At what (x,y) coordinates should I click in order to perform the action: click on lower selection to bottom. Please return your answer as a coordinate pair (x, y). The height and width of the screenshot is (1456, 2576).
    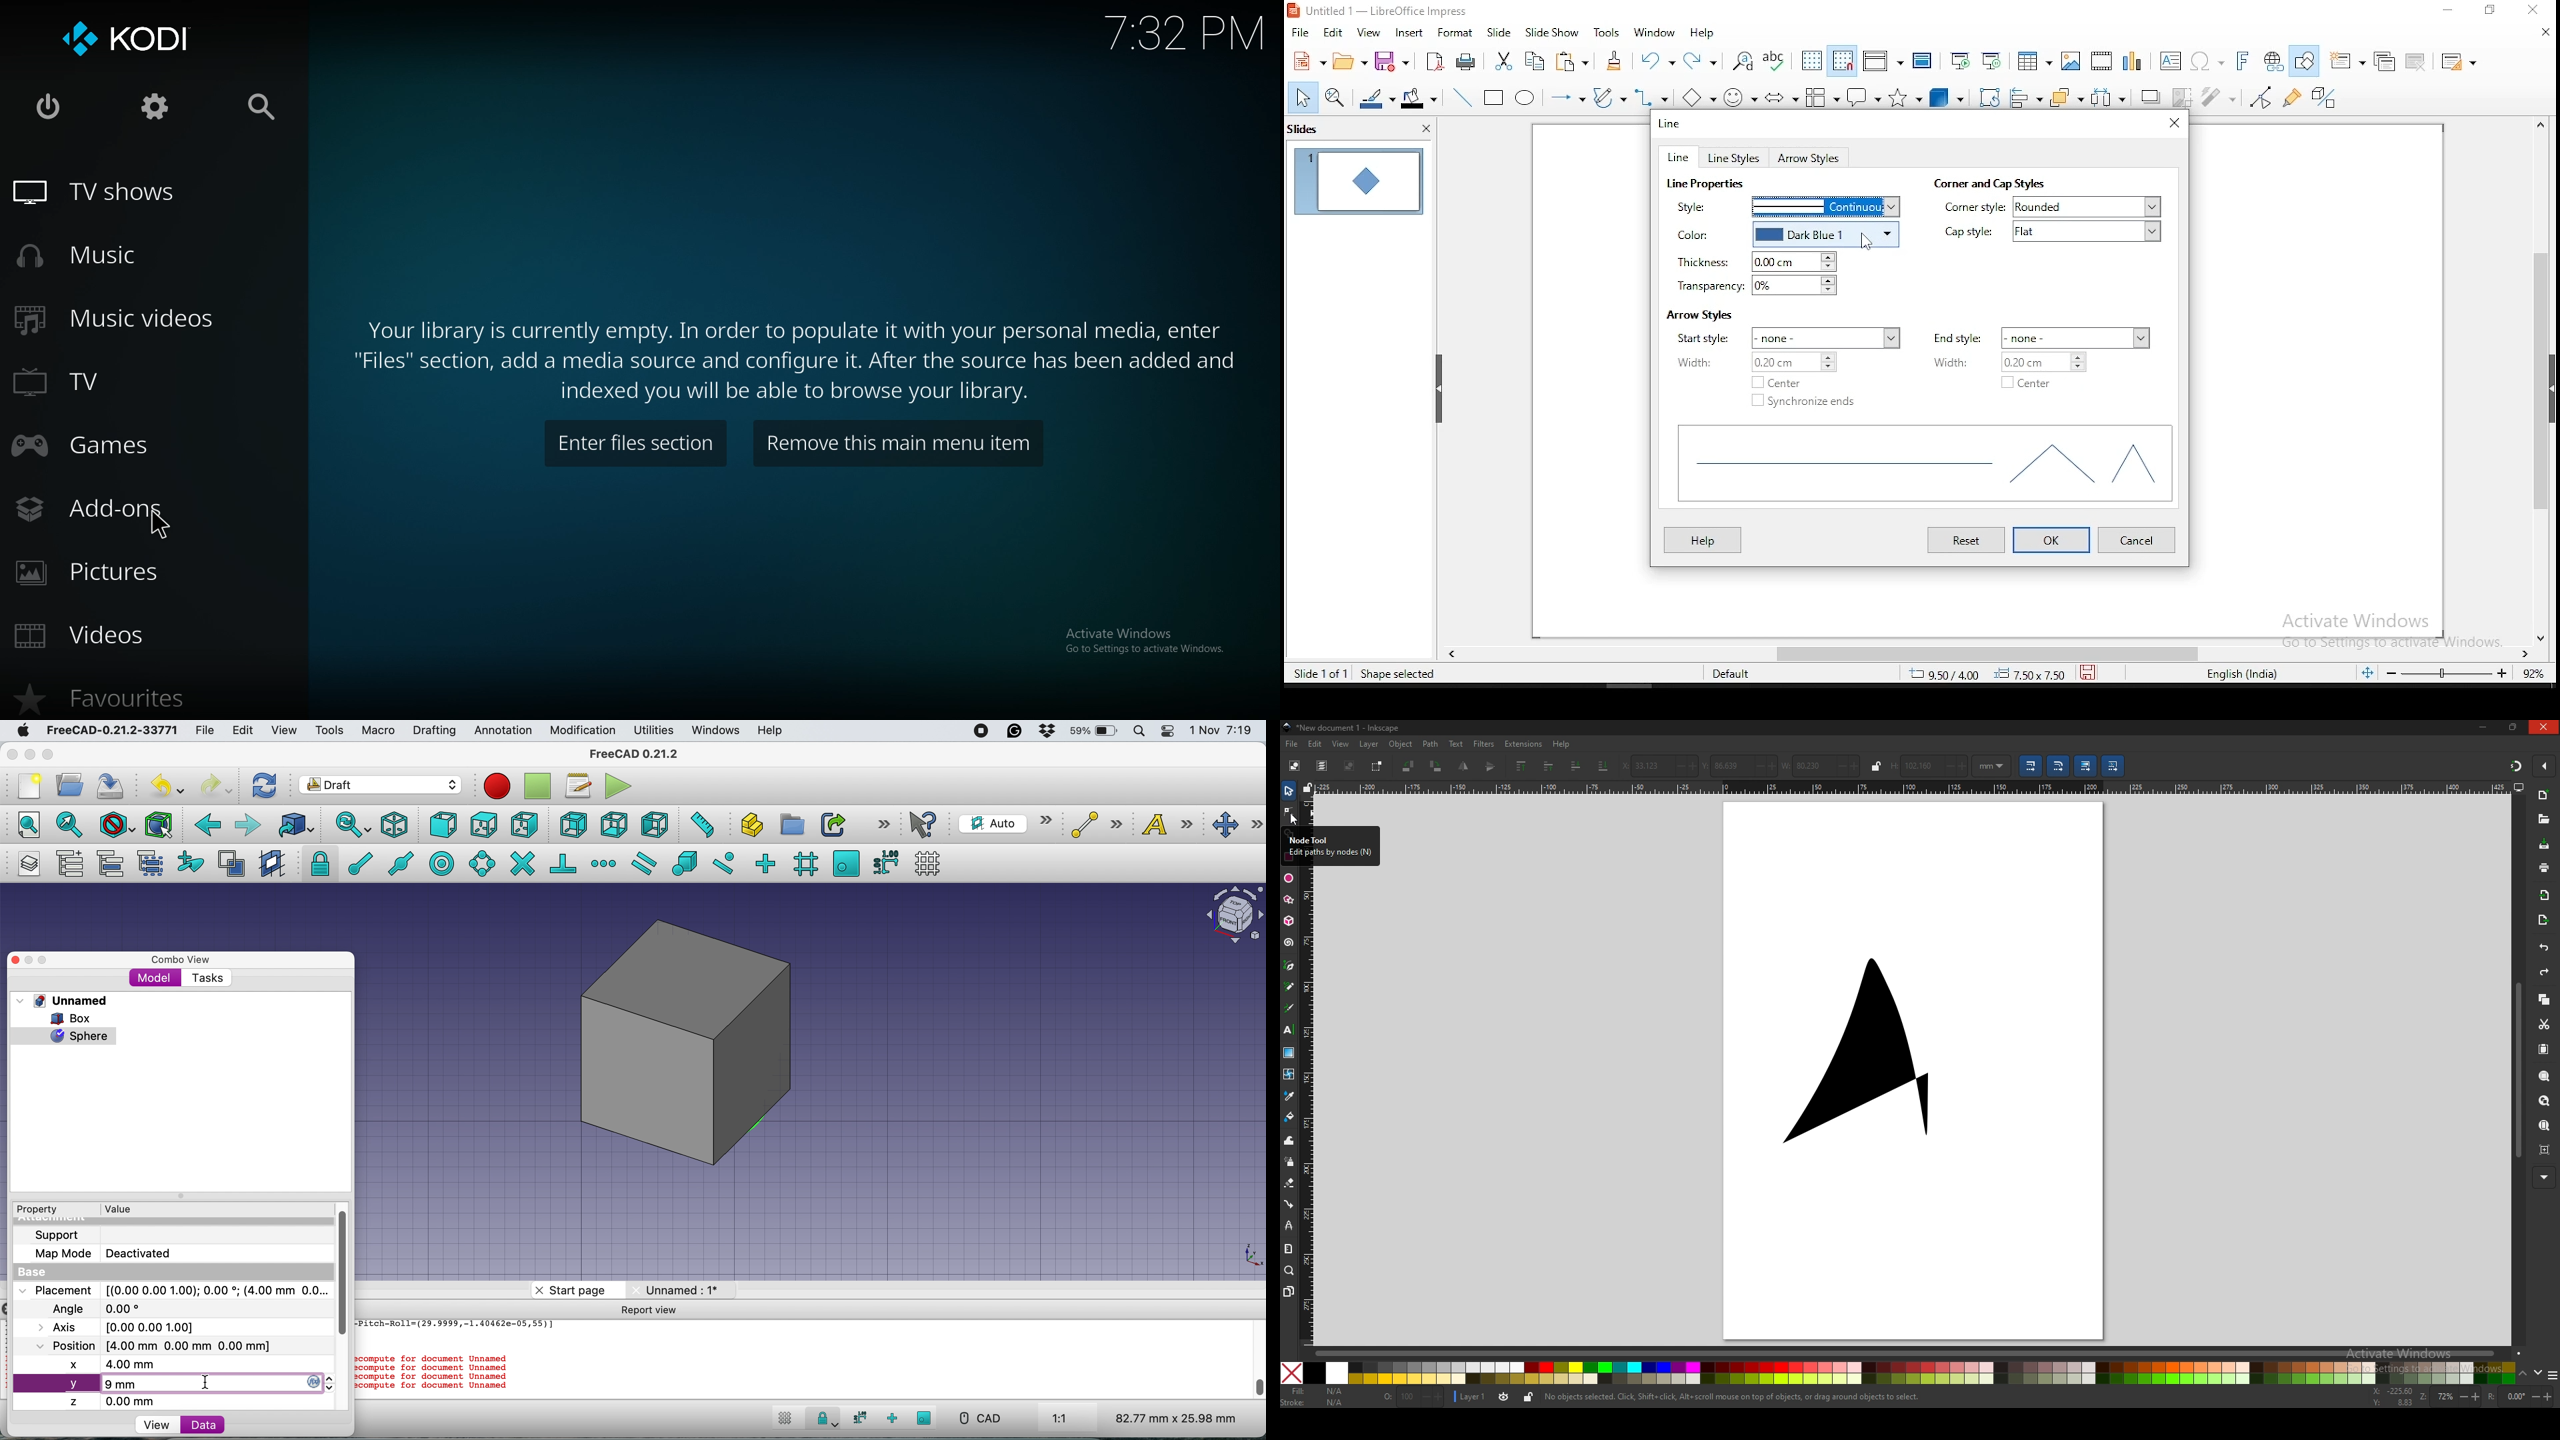
    Looking at the image, I should click on (1605, 765).